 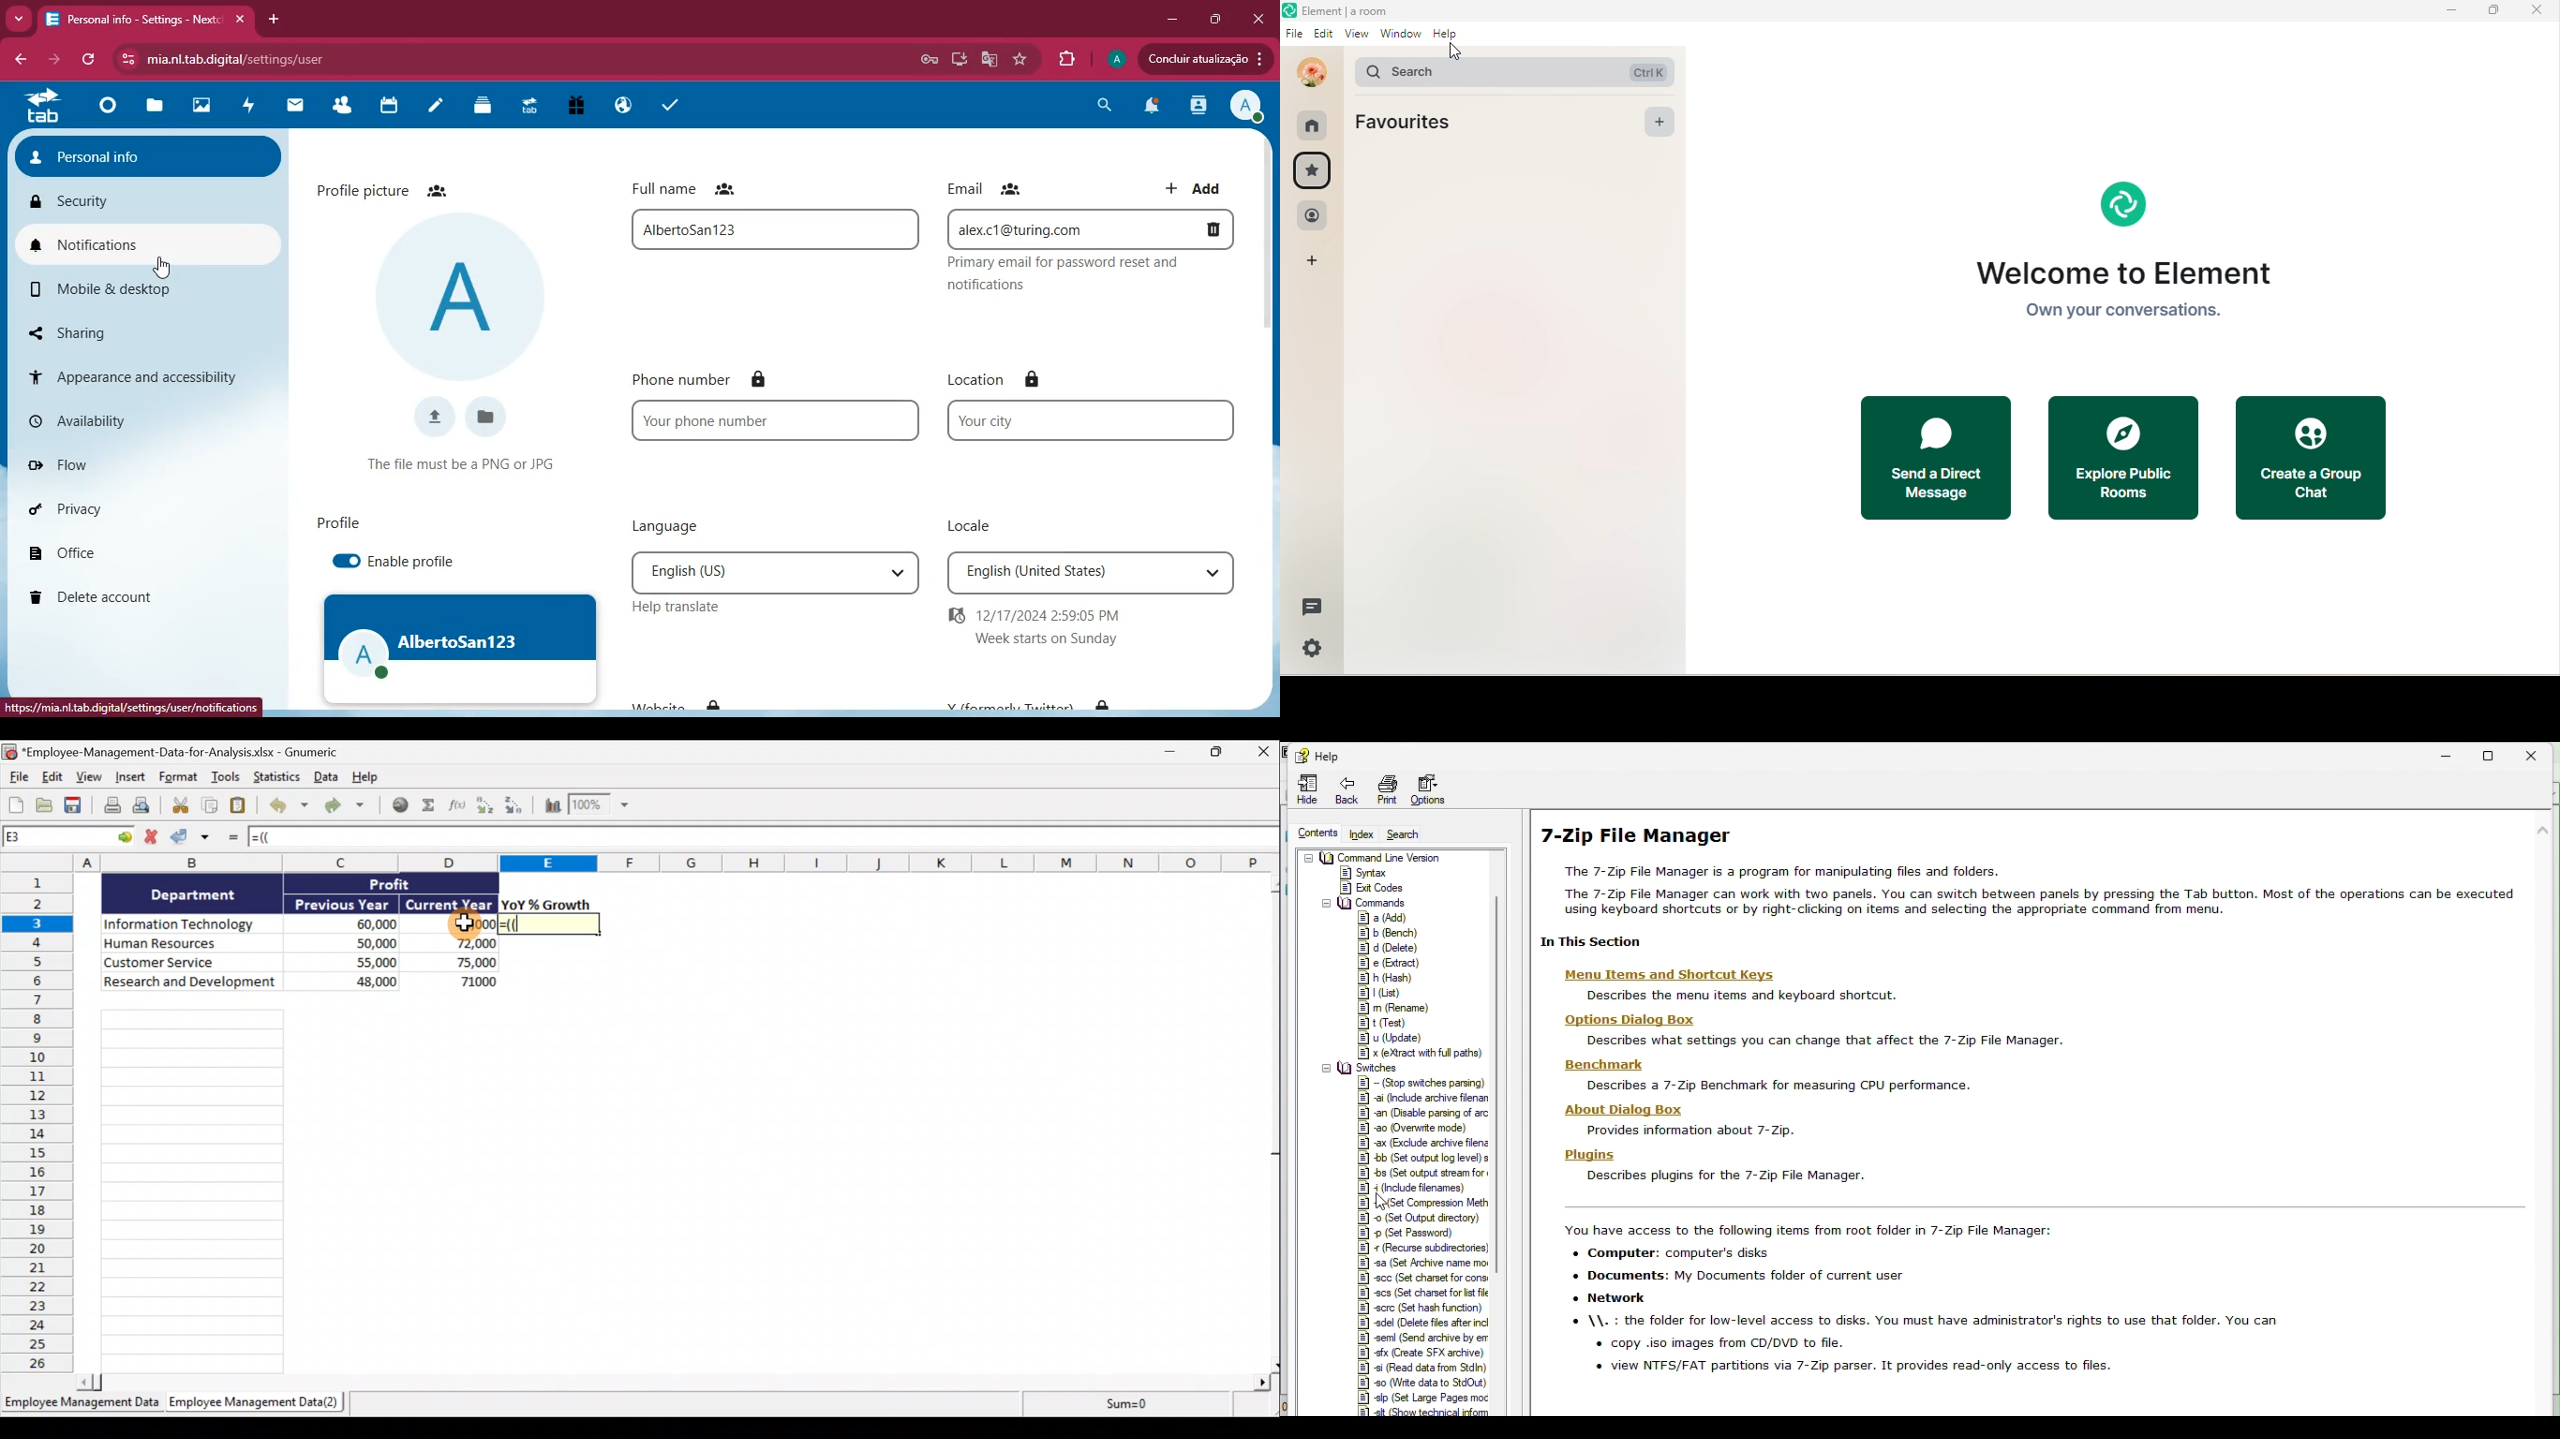 What do you see at coordinates (1309, 610) in the screenshot?
I see `thread` at bounding box center [1309, 610].